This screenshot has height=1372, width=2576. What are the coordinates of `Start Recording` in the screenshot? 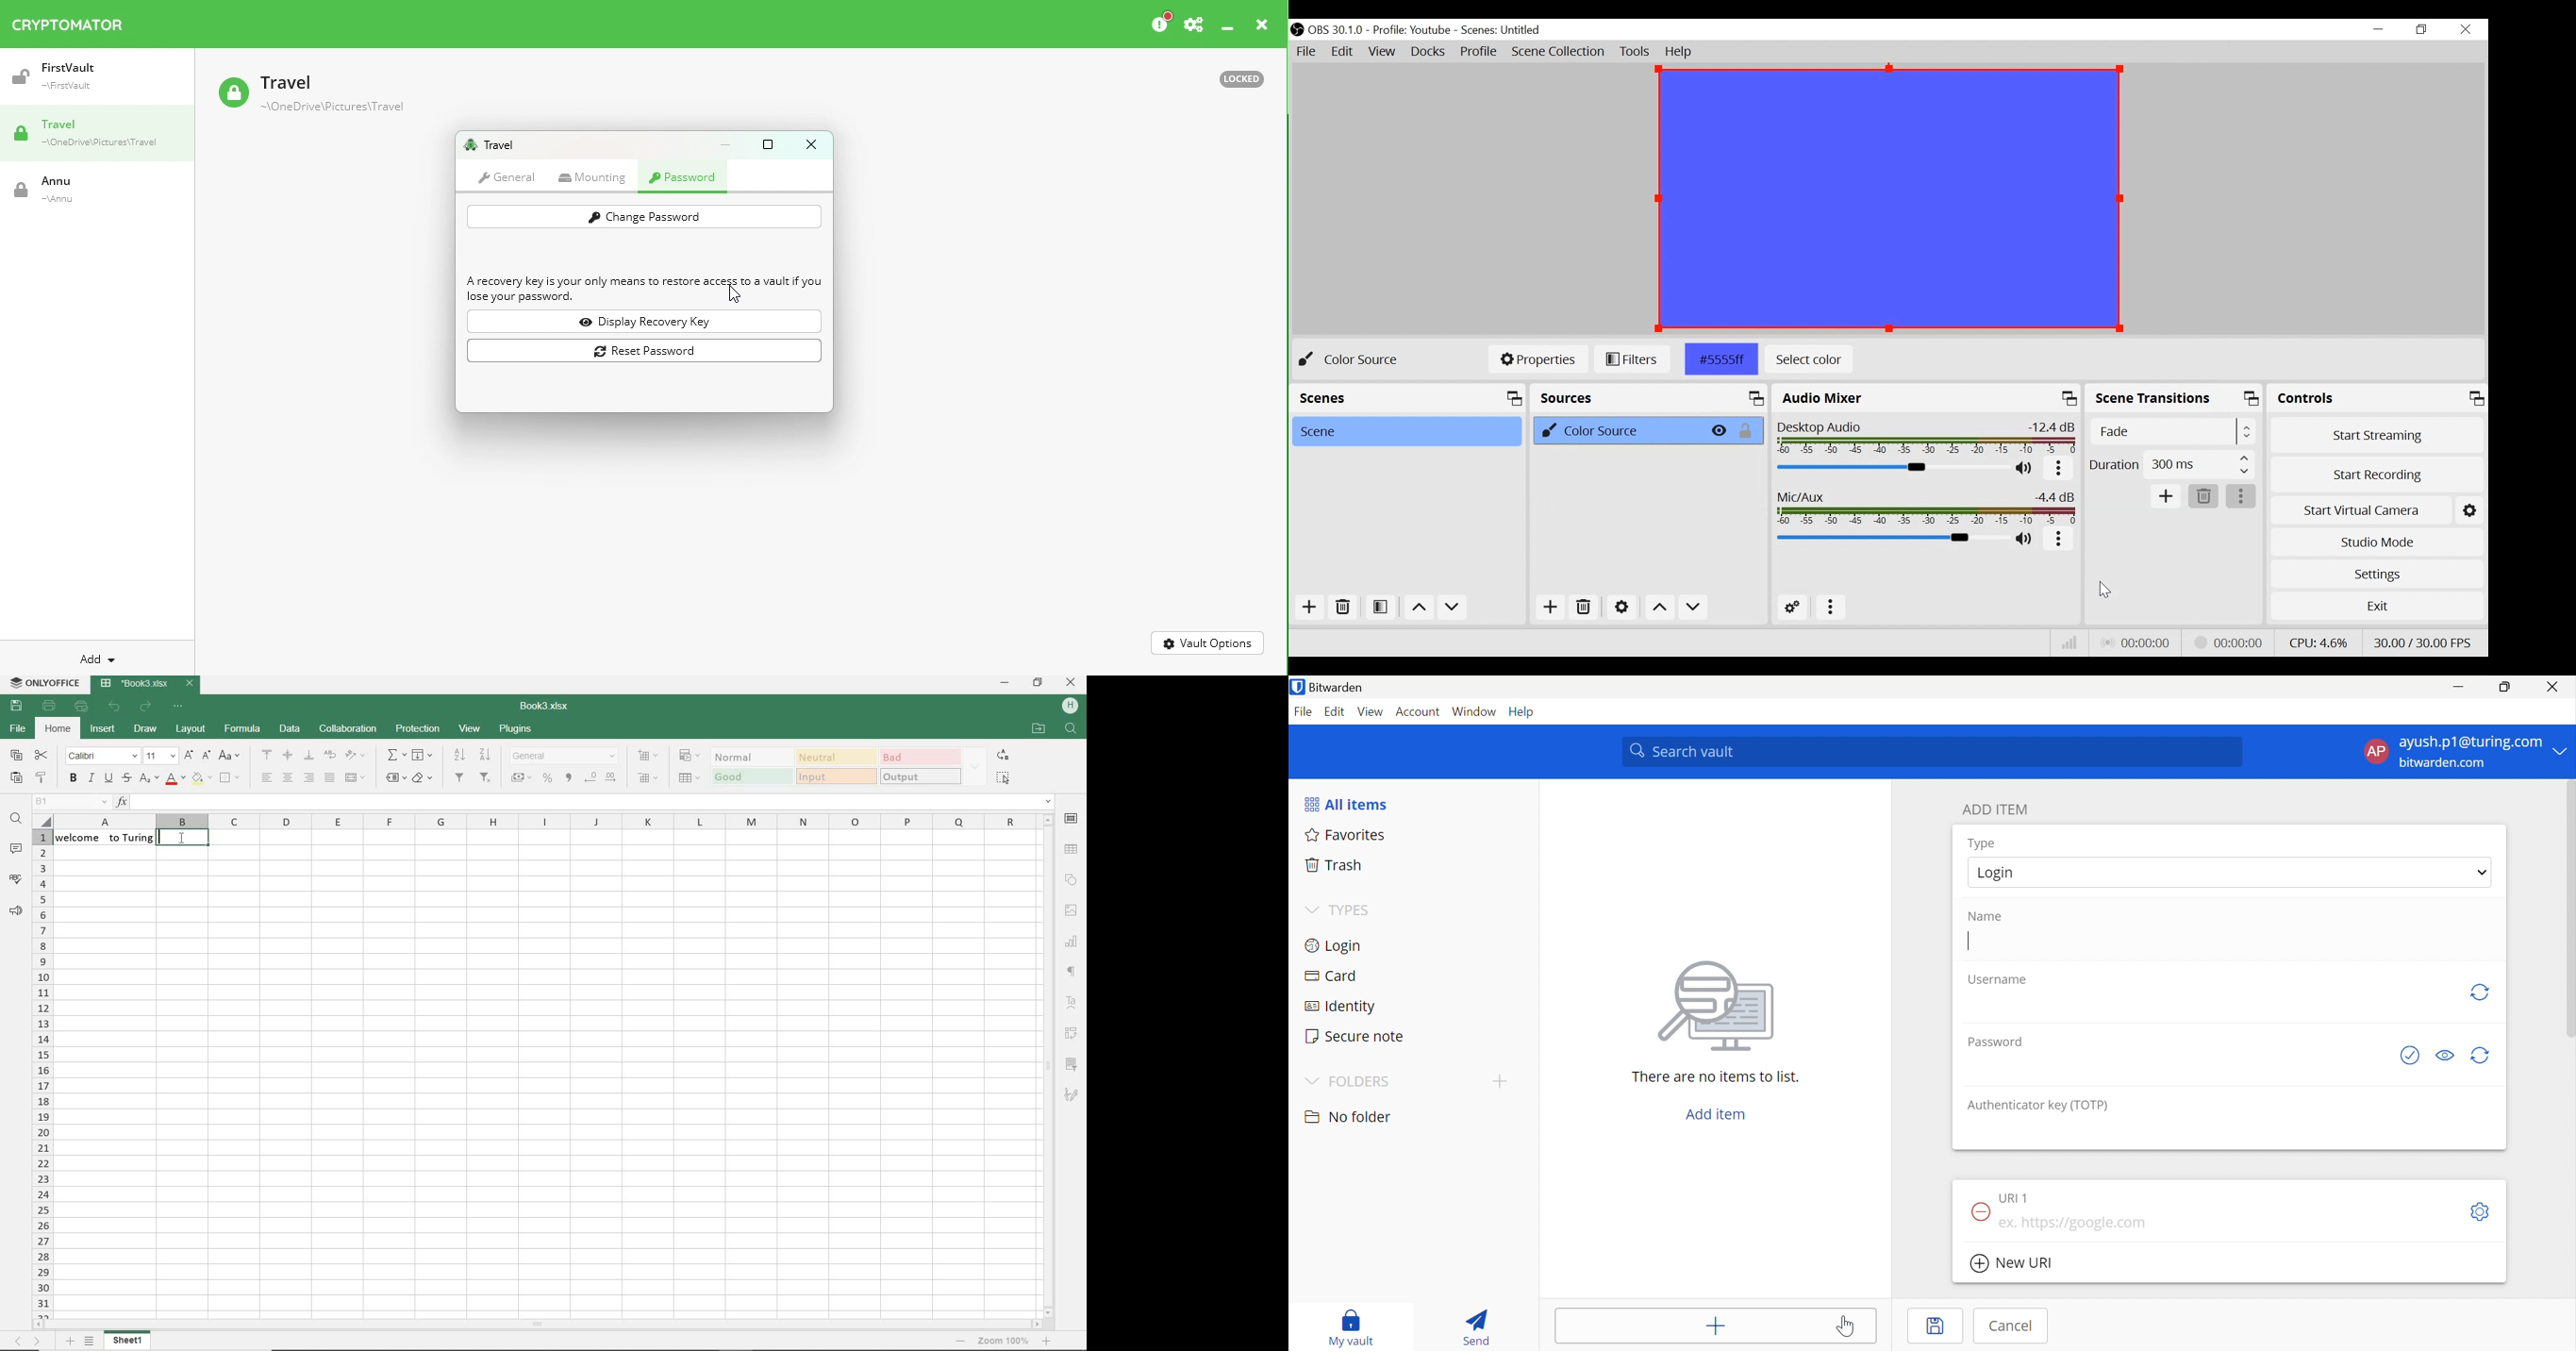 It's located at (2378, 476).